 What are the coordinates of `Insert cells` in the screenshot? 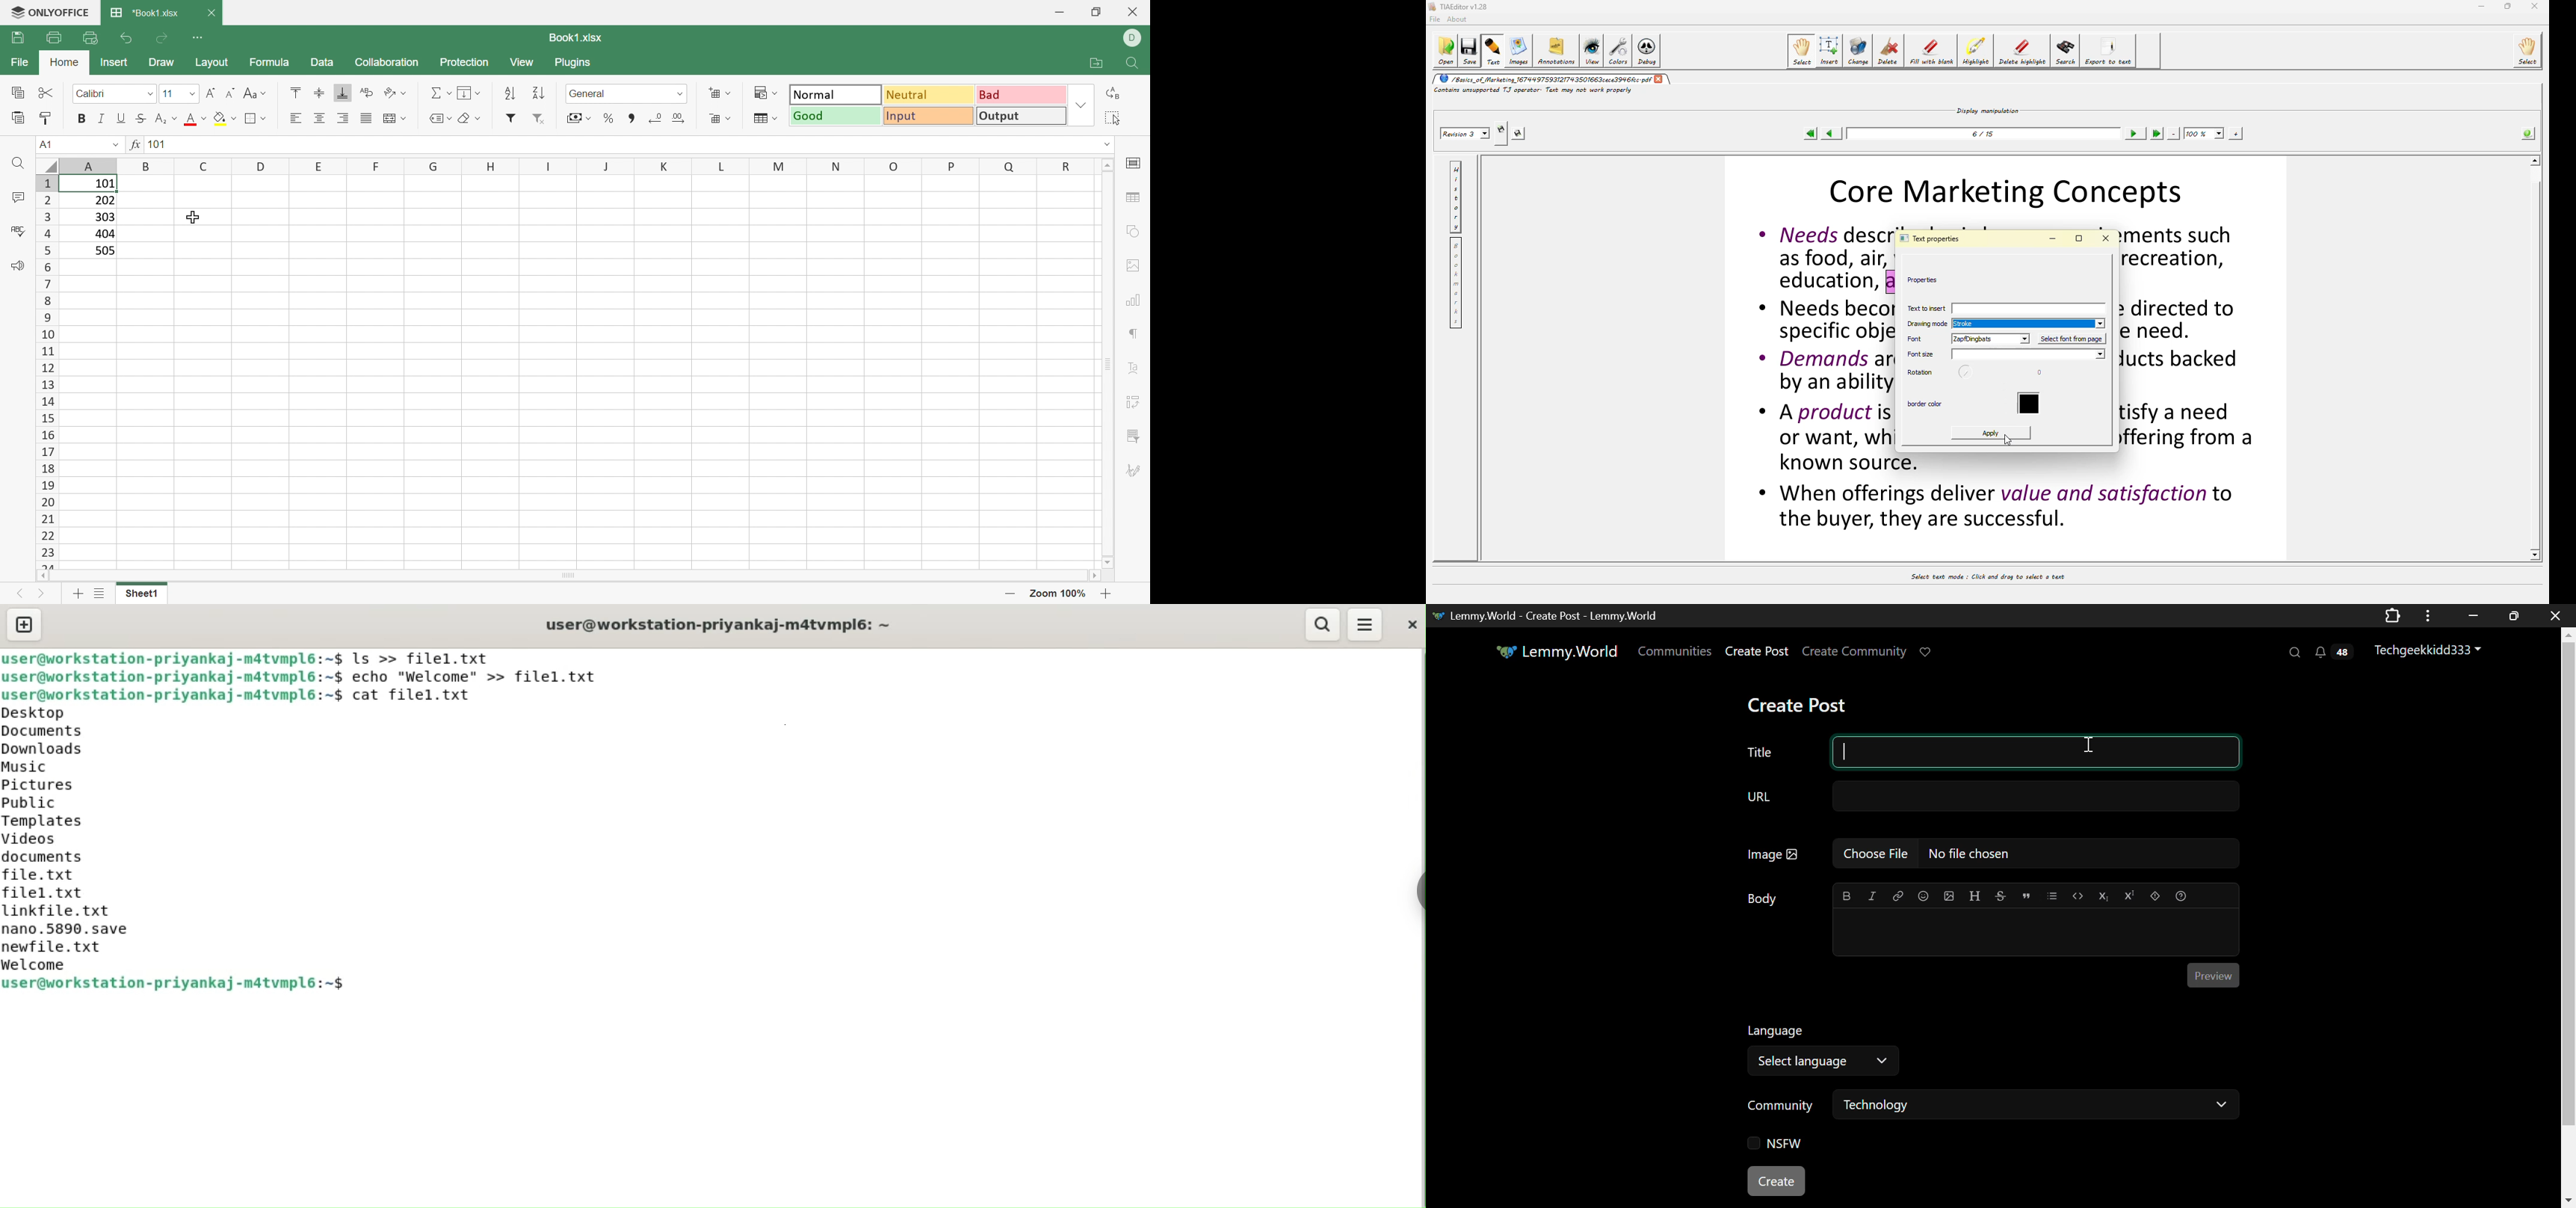 It's located at (721, 93).